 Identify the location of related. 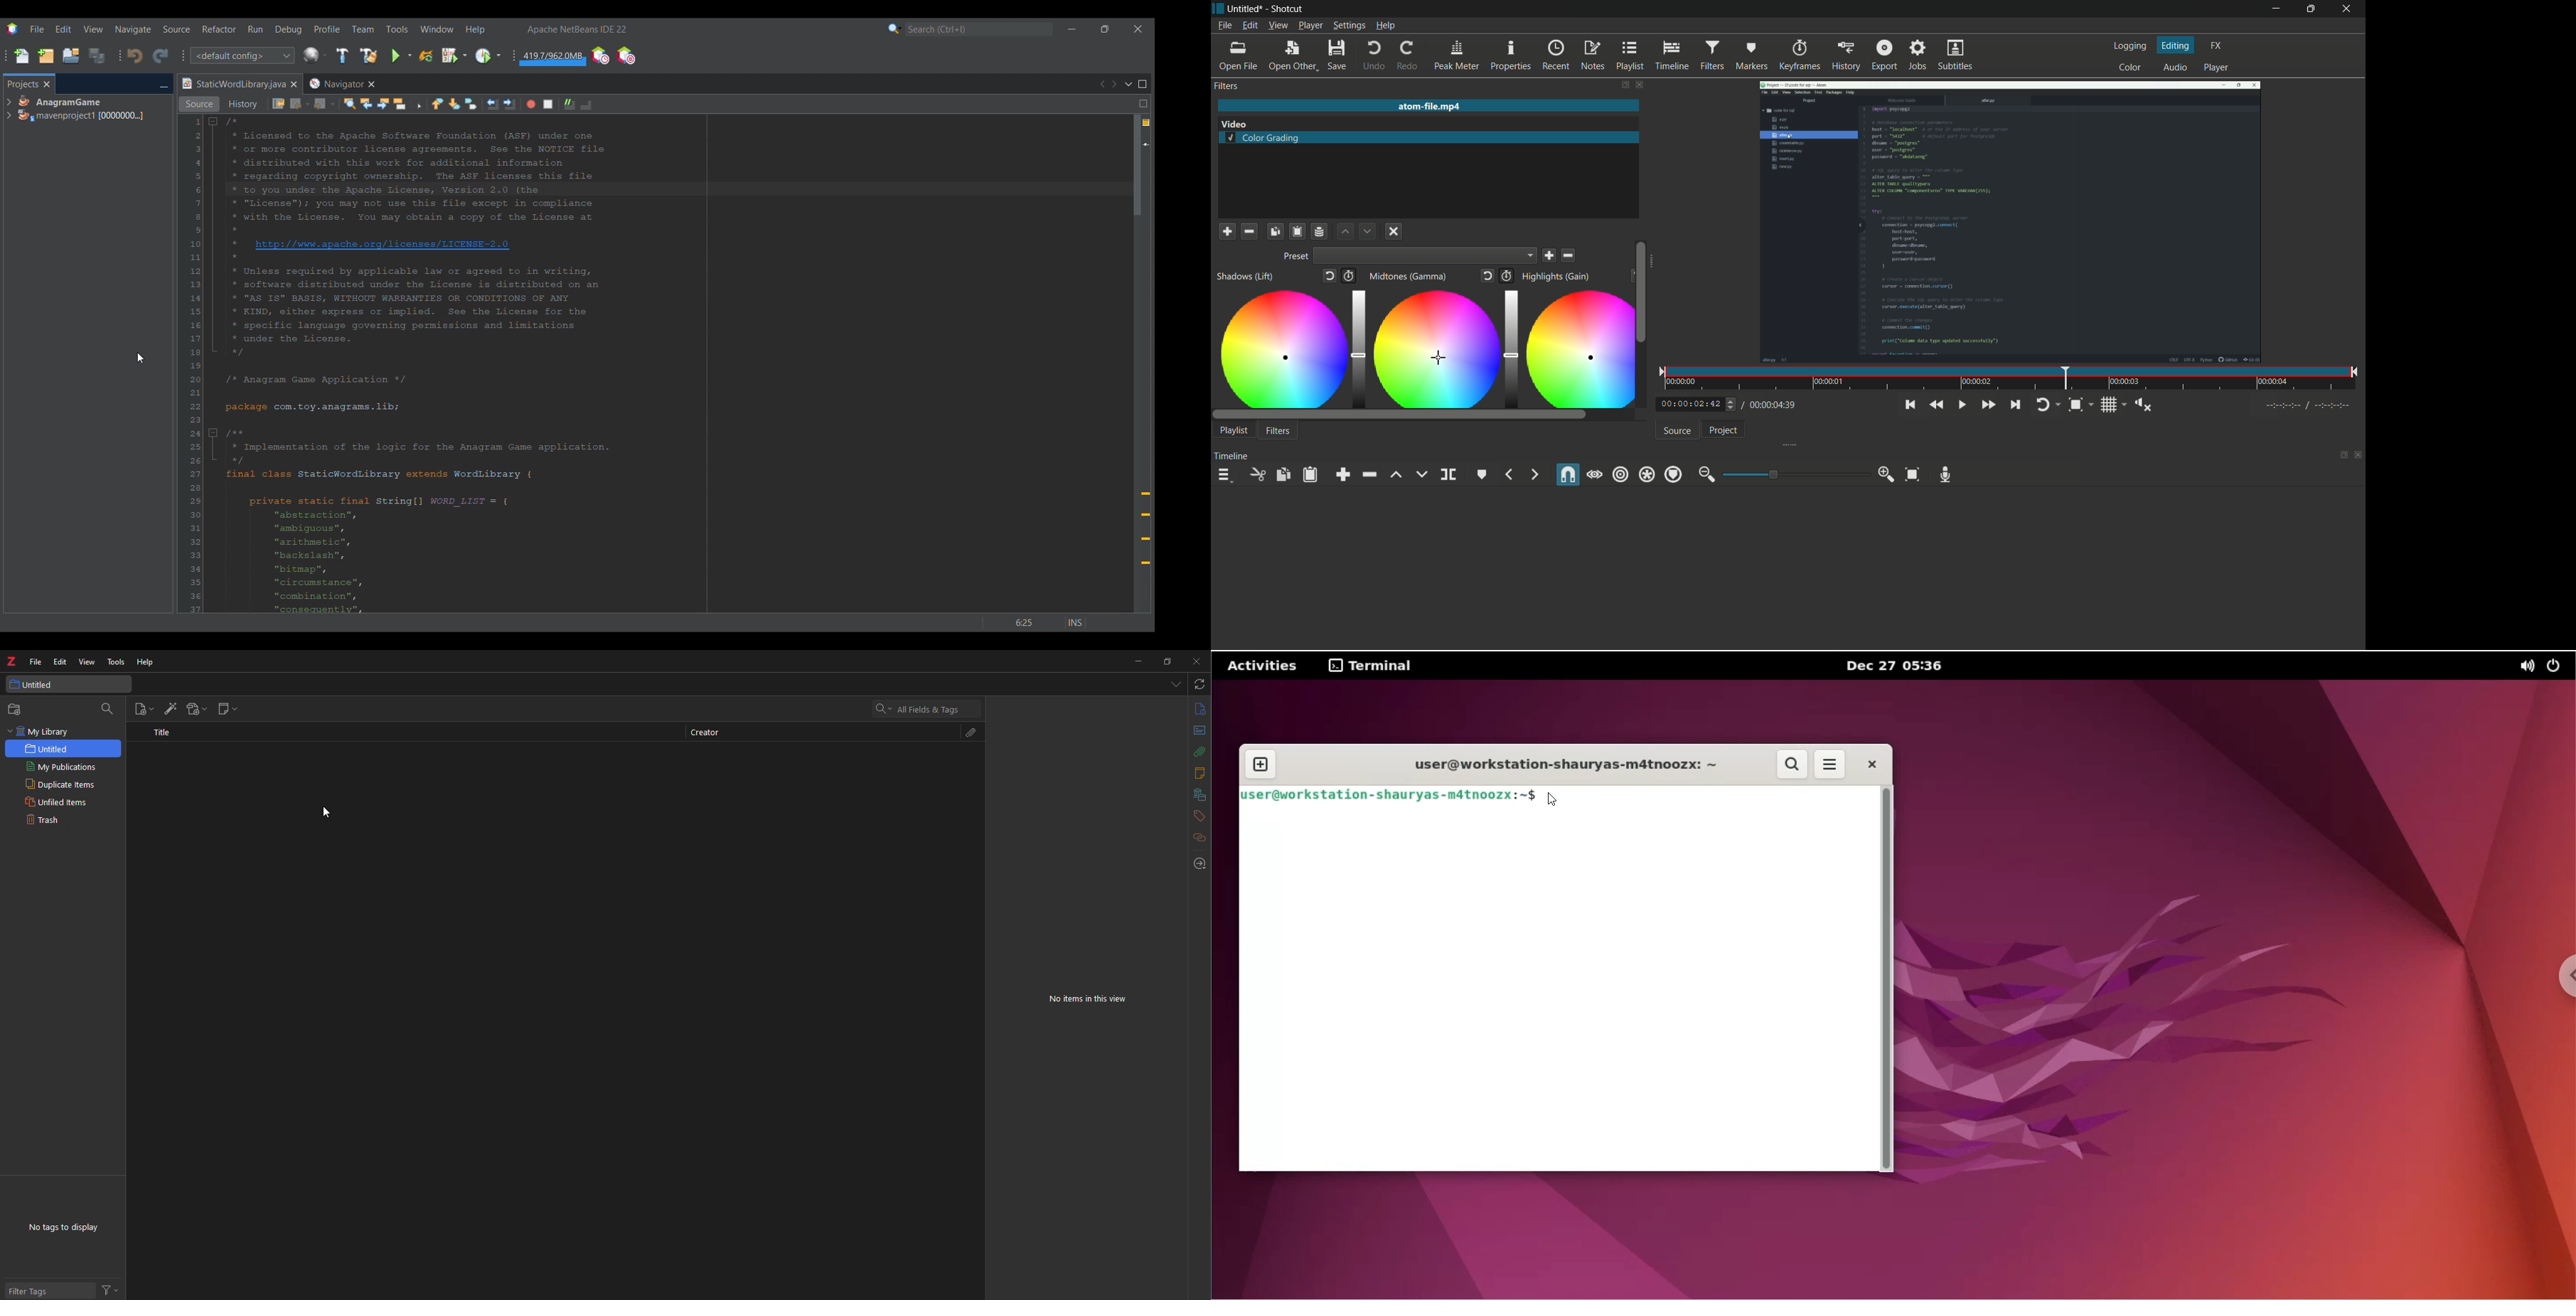
(1201, 838).